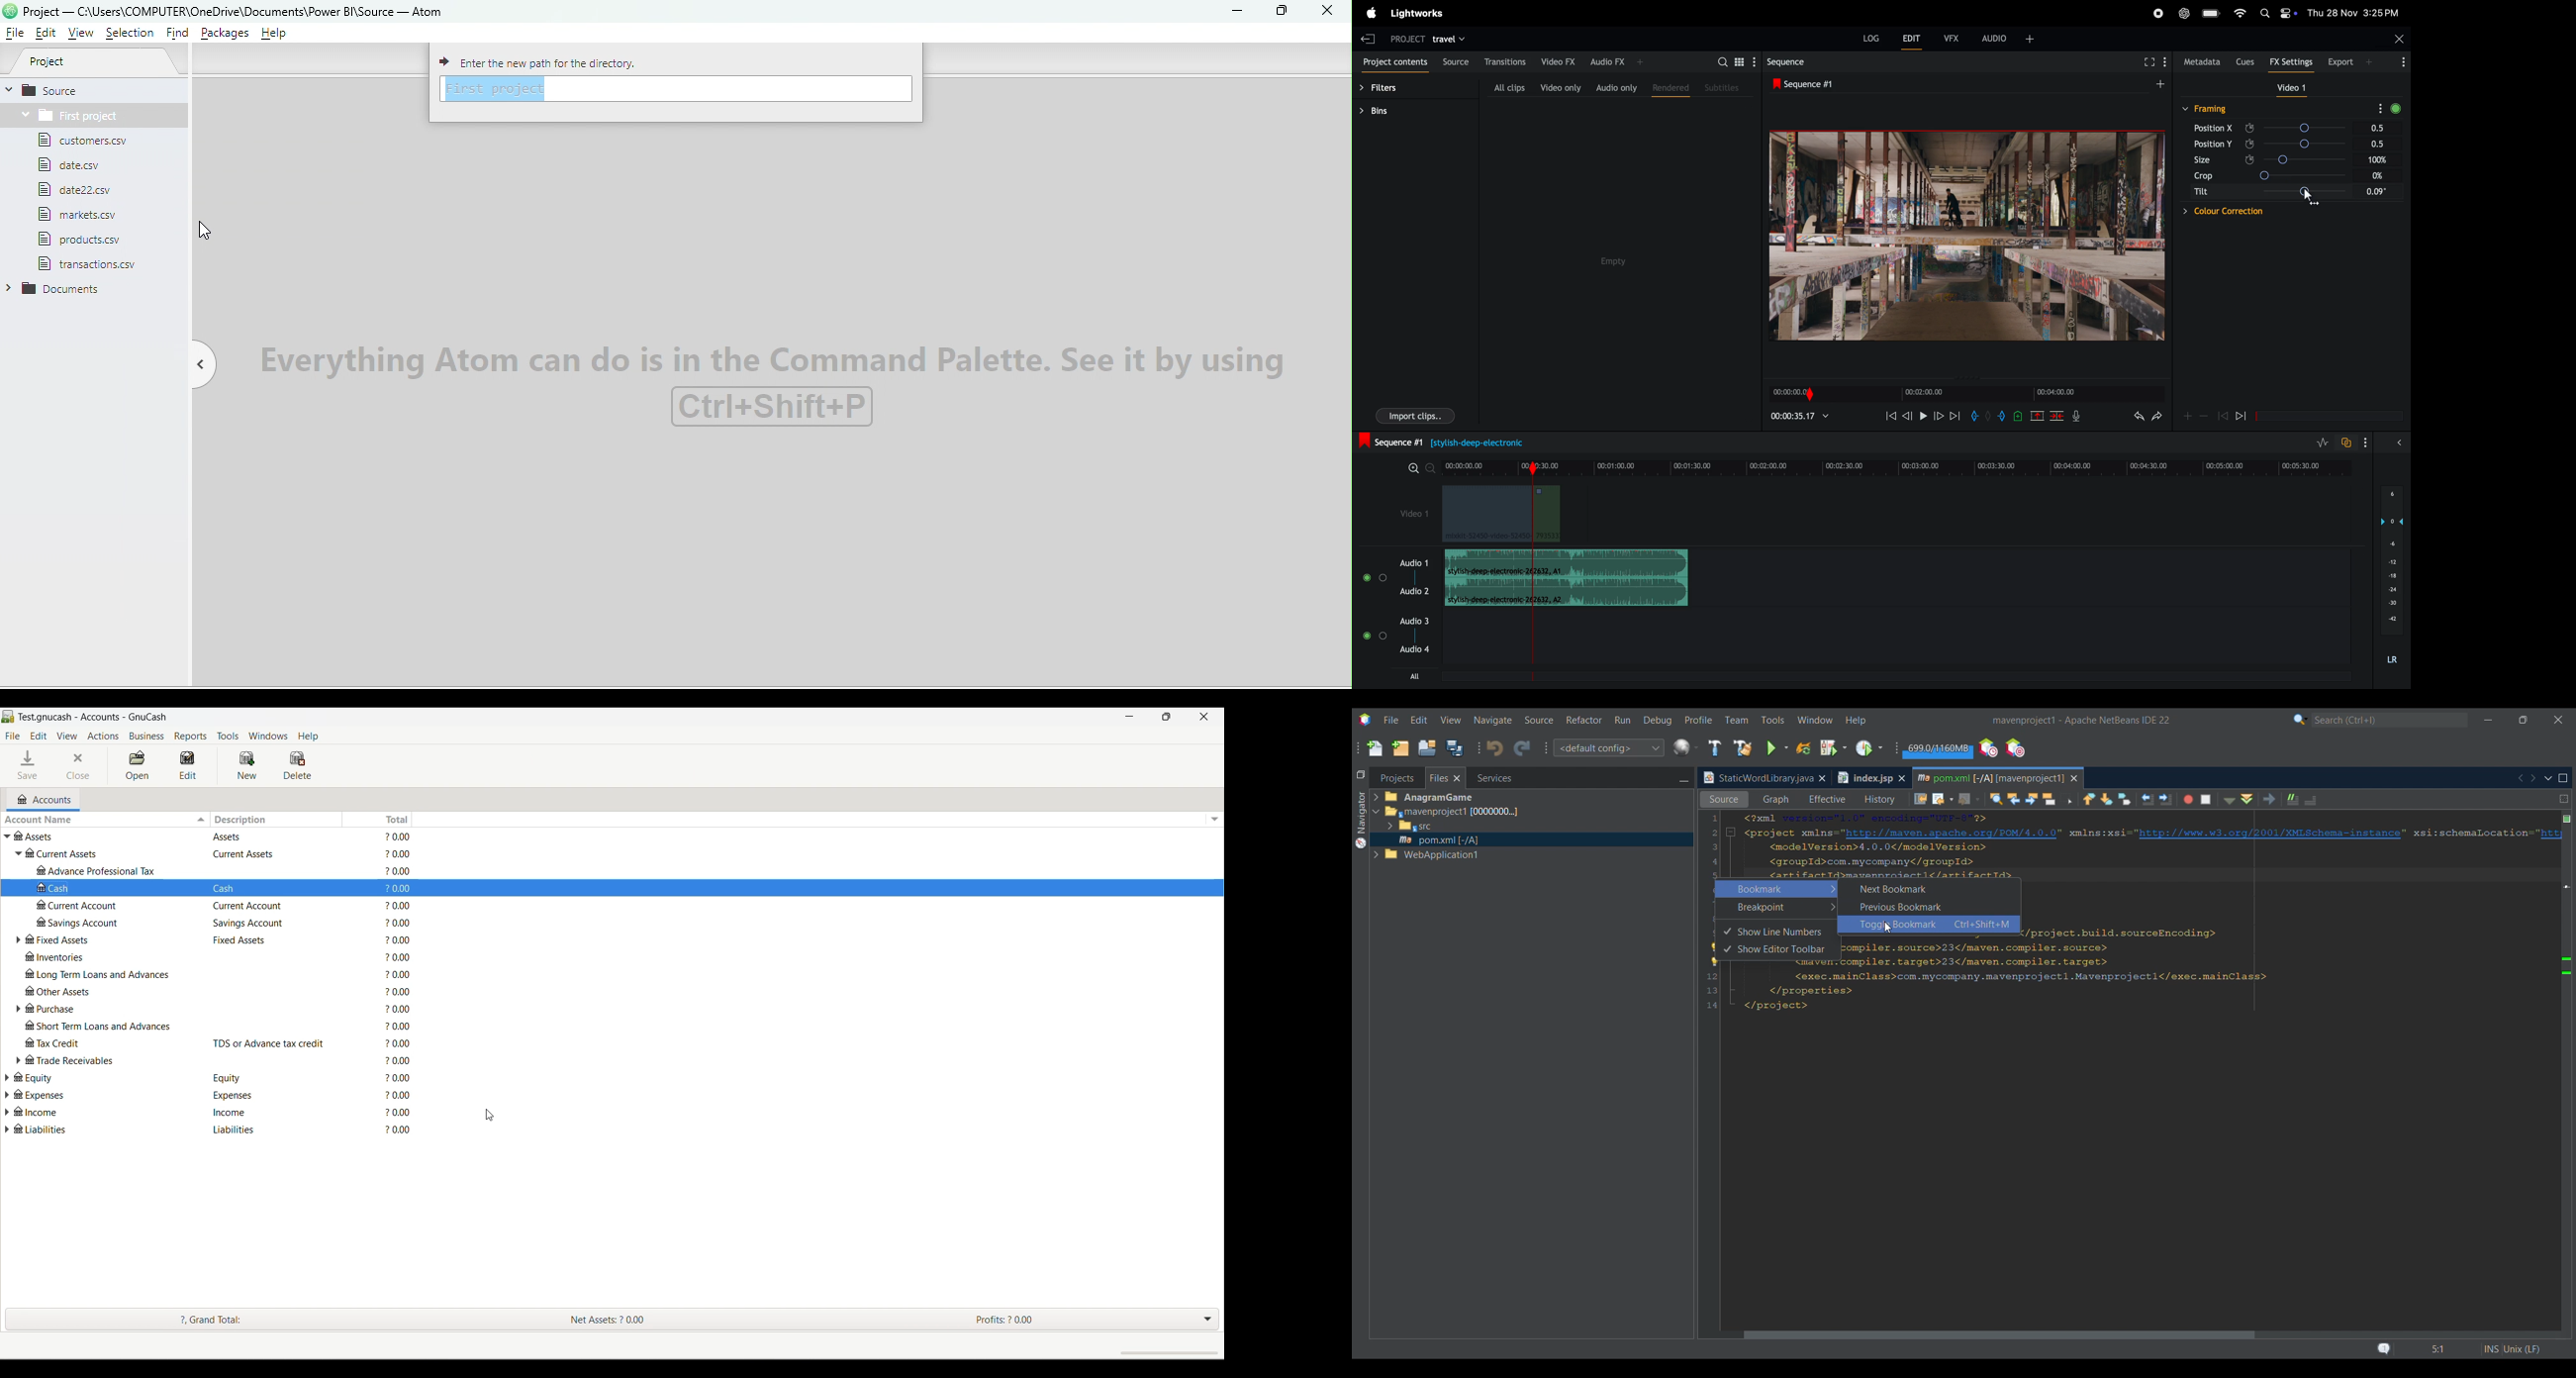 The width and height of the screenshot is (2576, 1400). Describe the element at coordinates (2340, 192) in the screenshot. I see `tilt angle: 0.09°` at that location.